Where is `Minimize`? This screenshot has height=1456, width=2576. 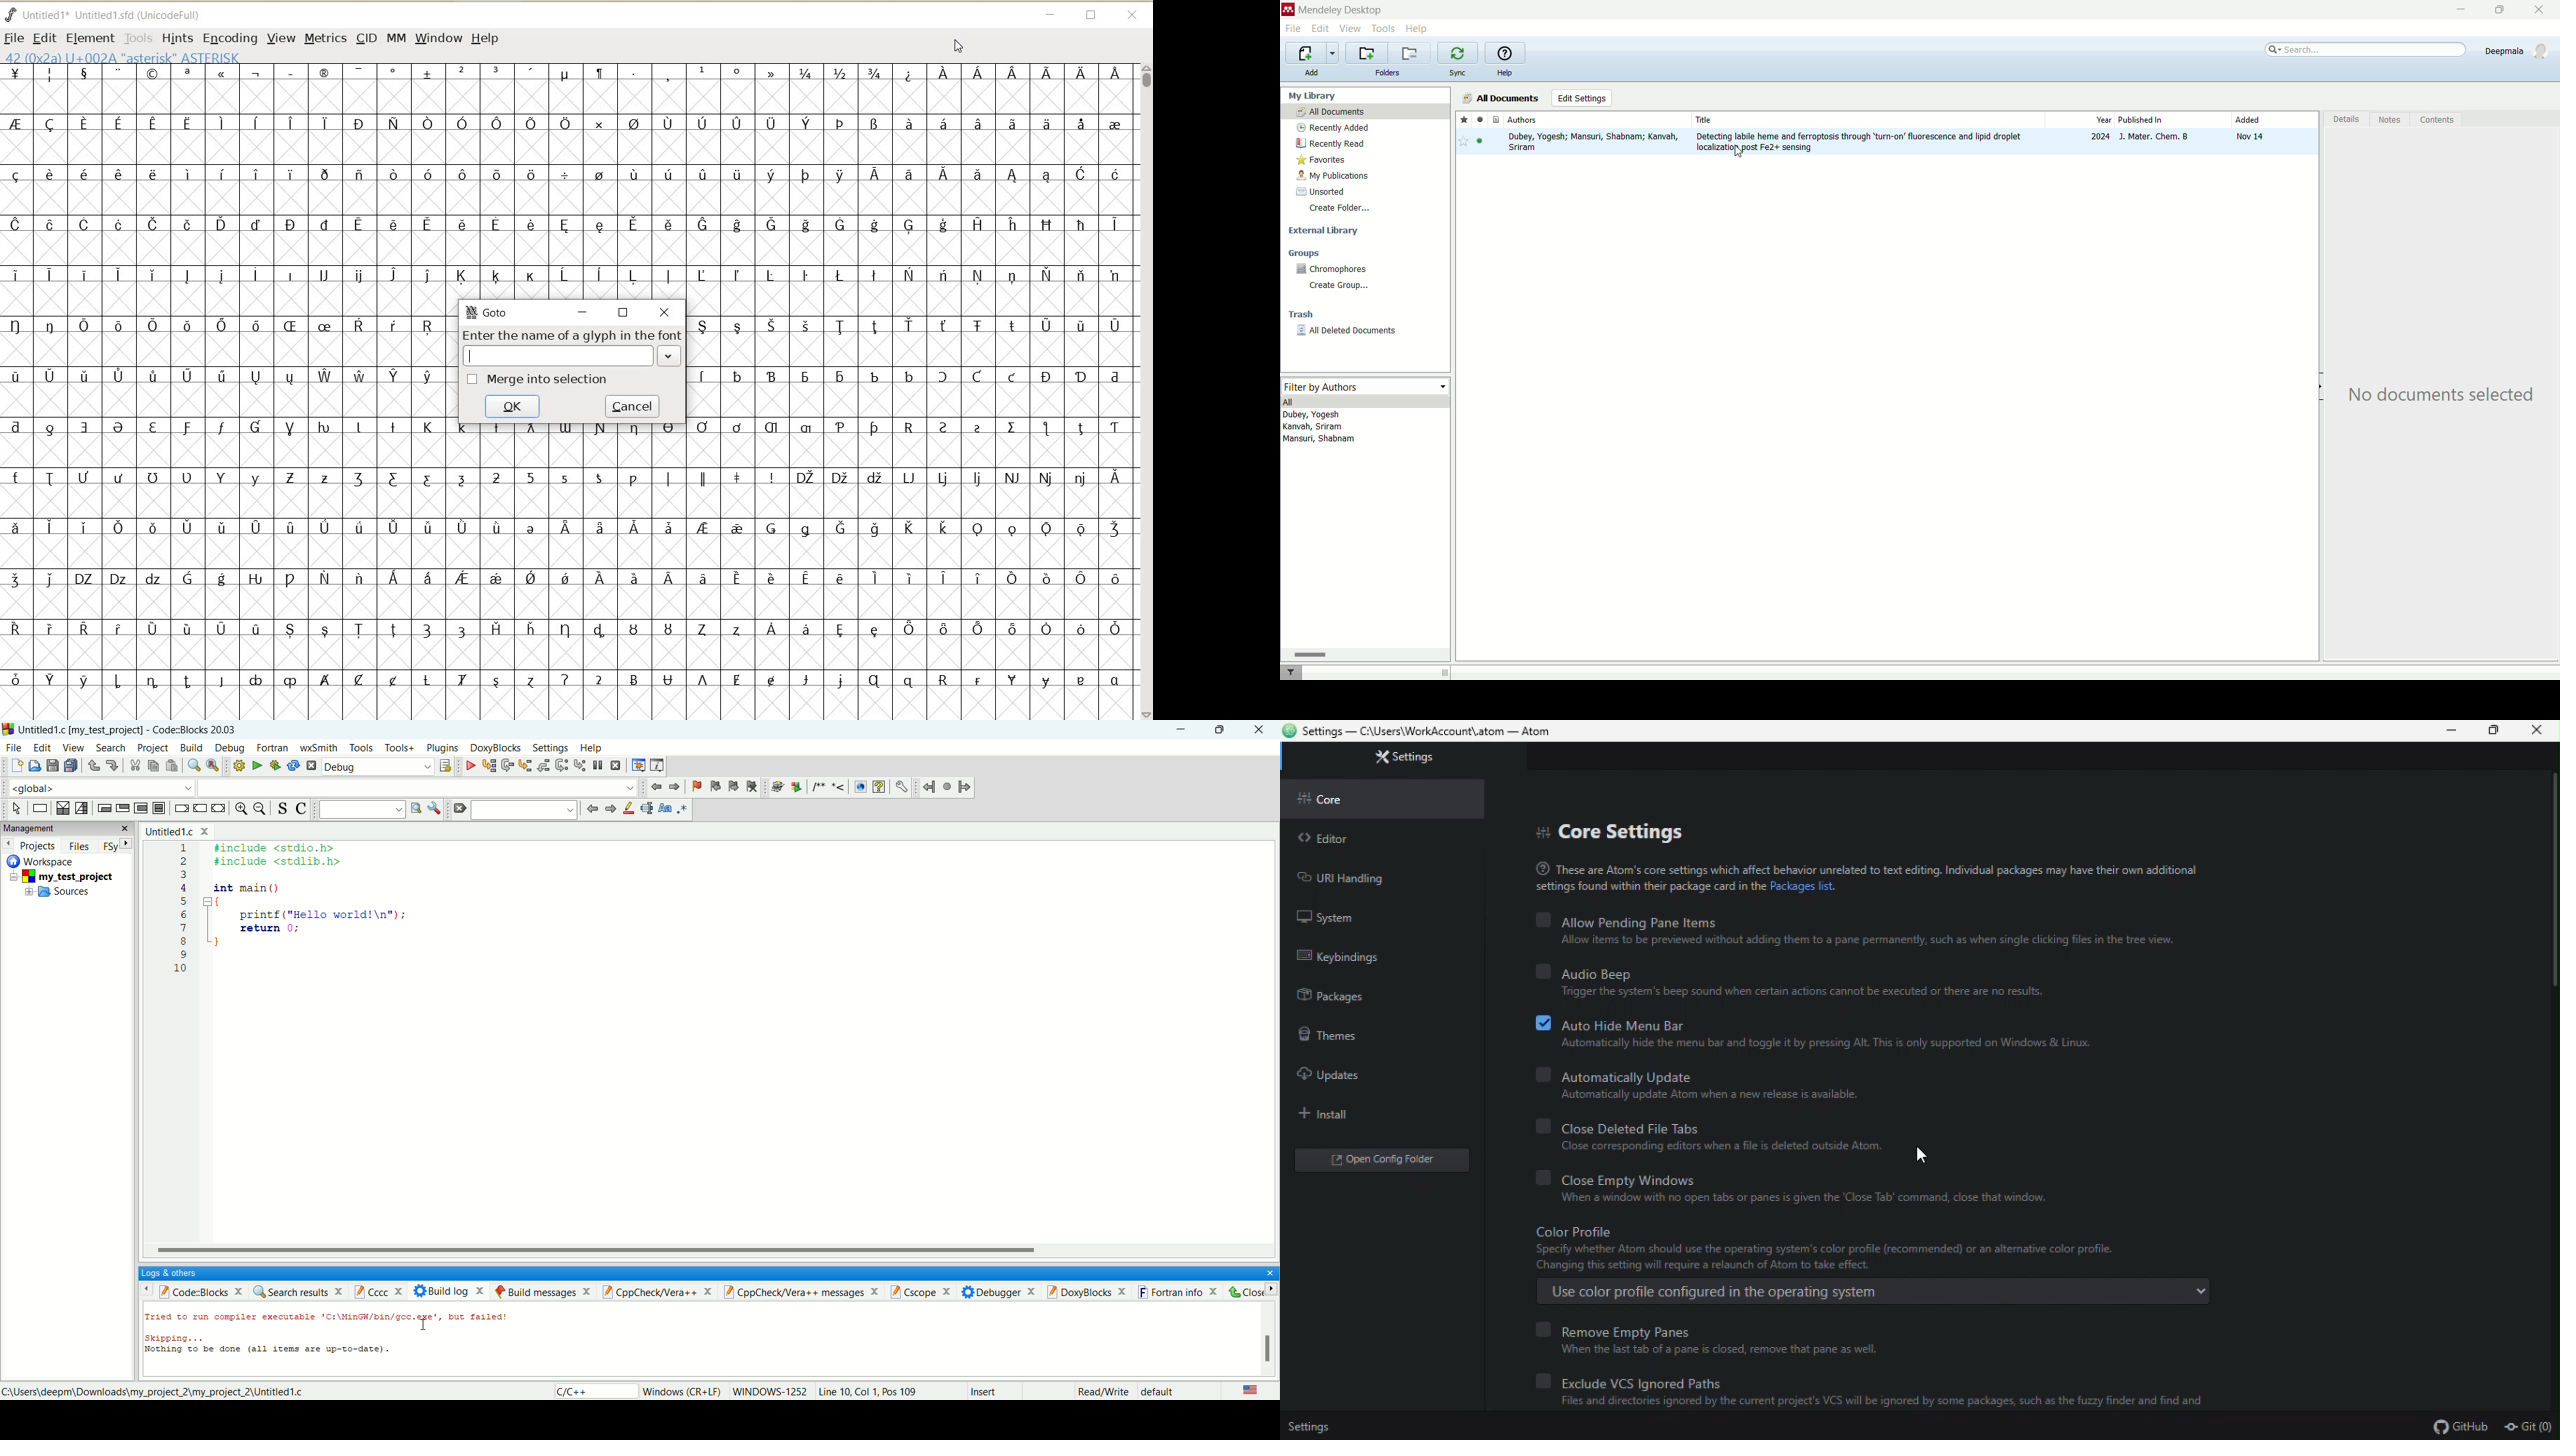
Minimize is located at coordinates (2452, 730).